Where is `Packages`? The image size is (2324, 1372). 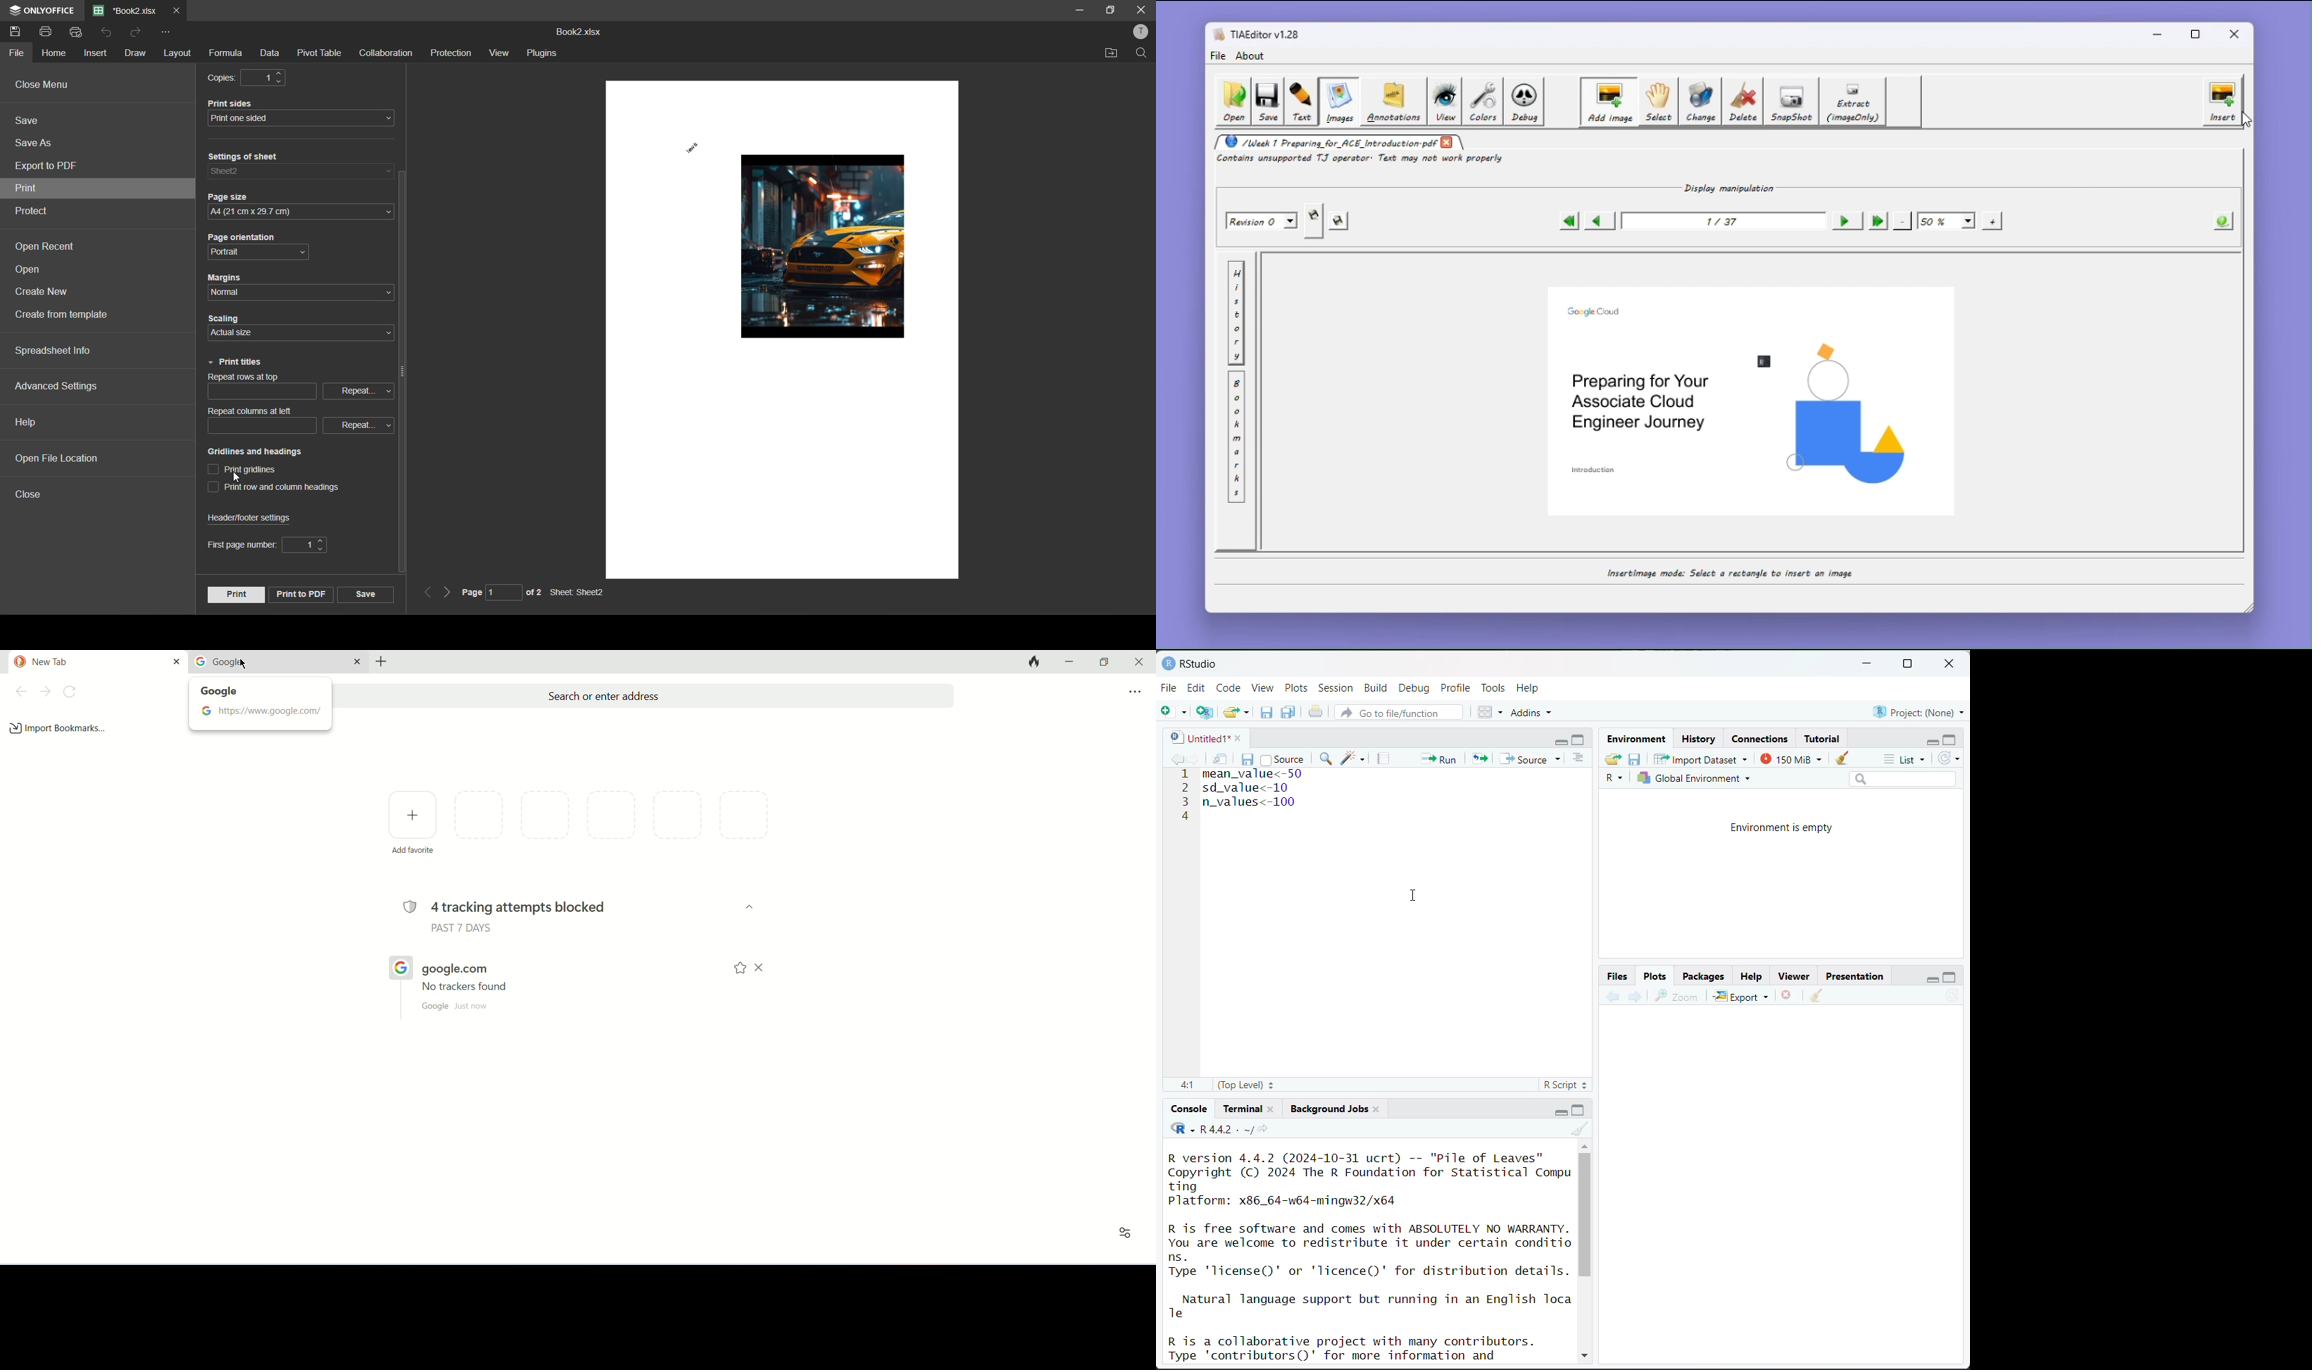 Packages is located at coordinates (1703, 975).